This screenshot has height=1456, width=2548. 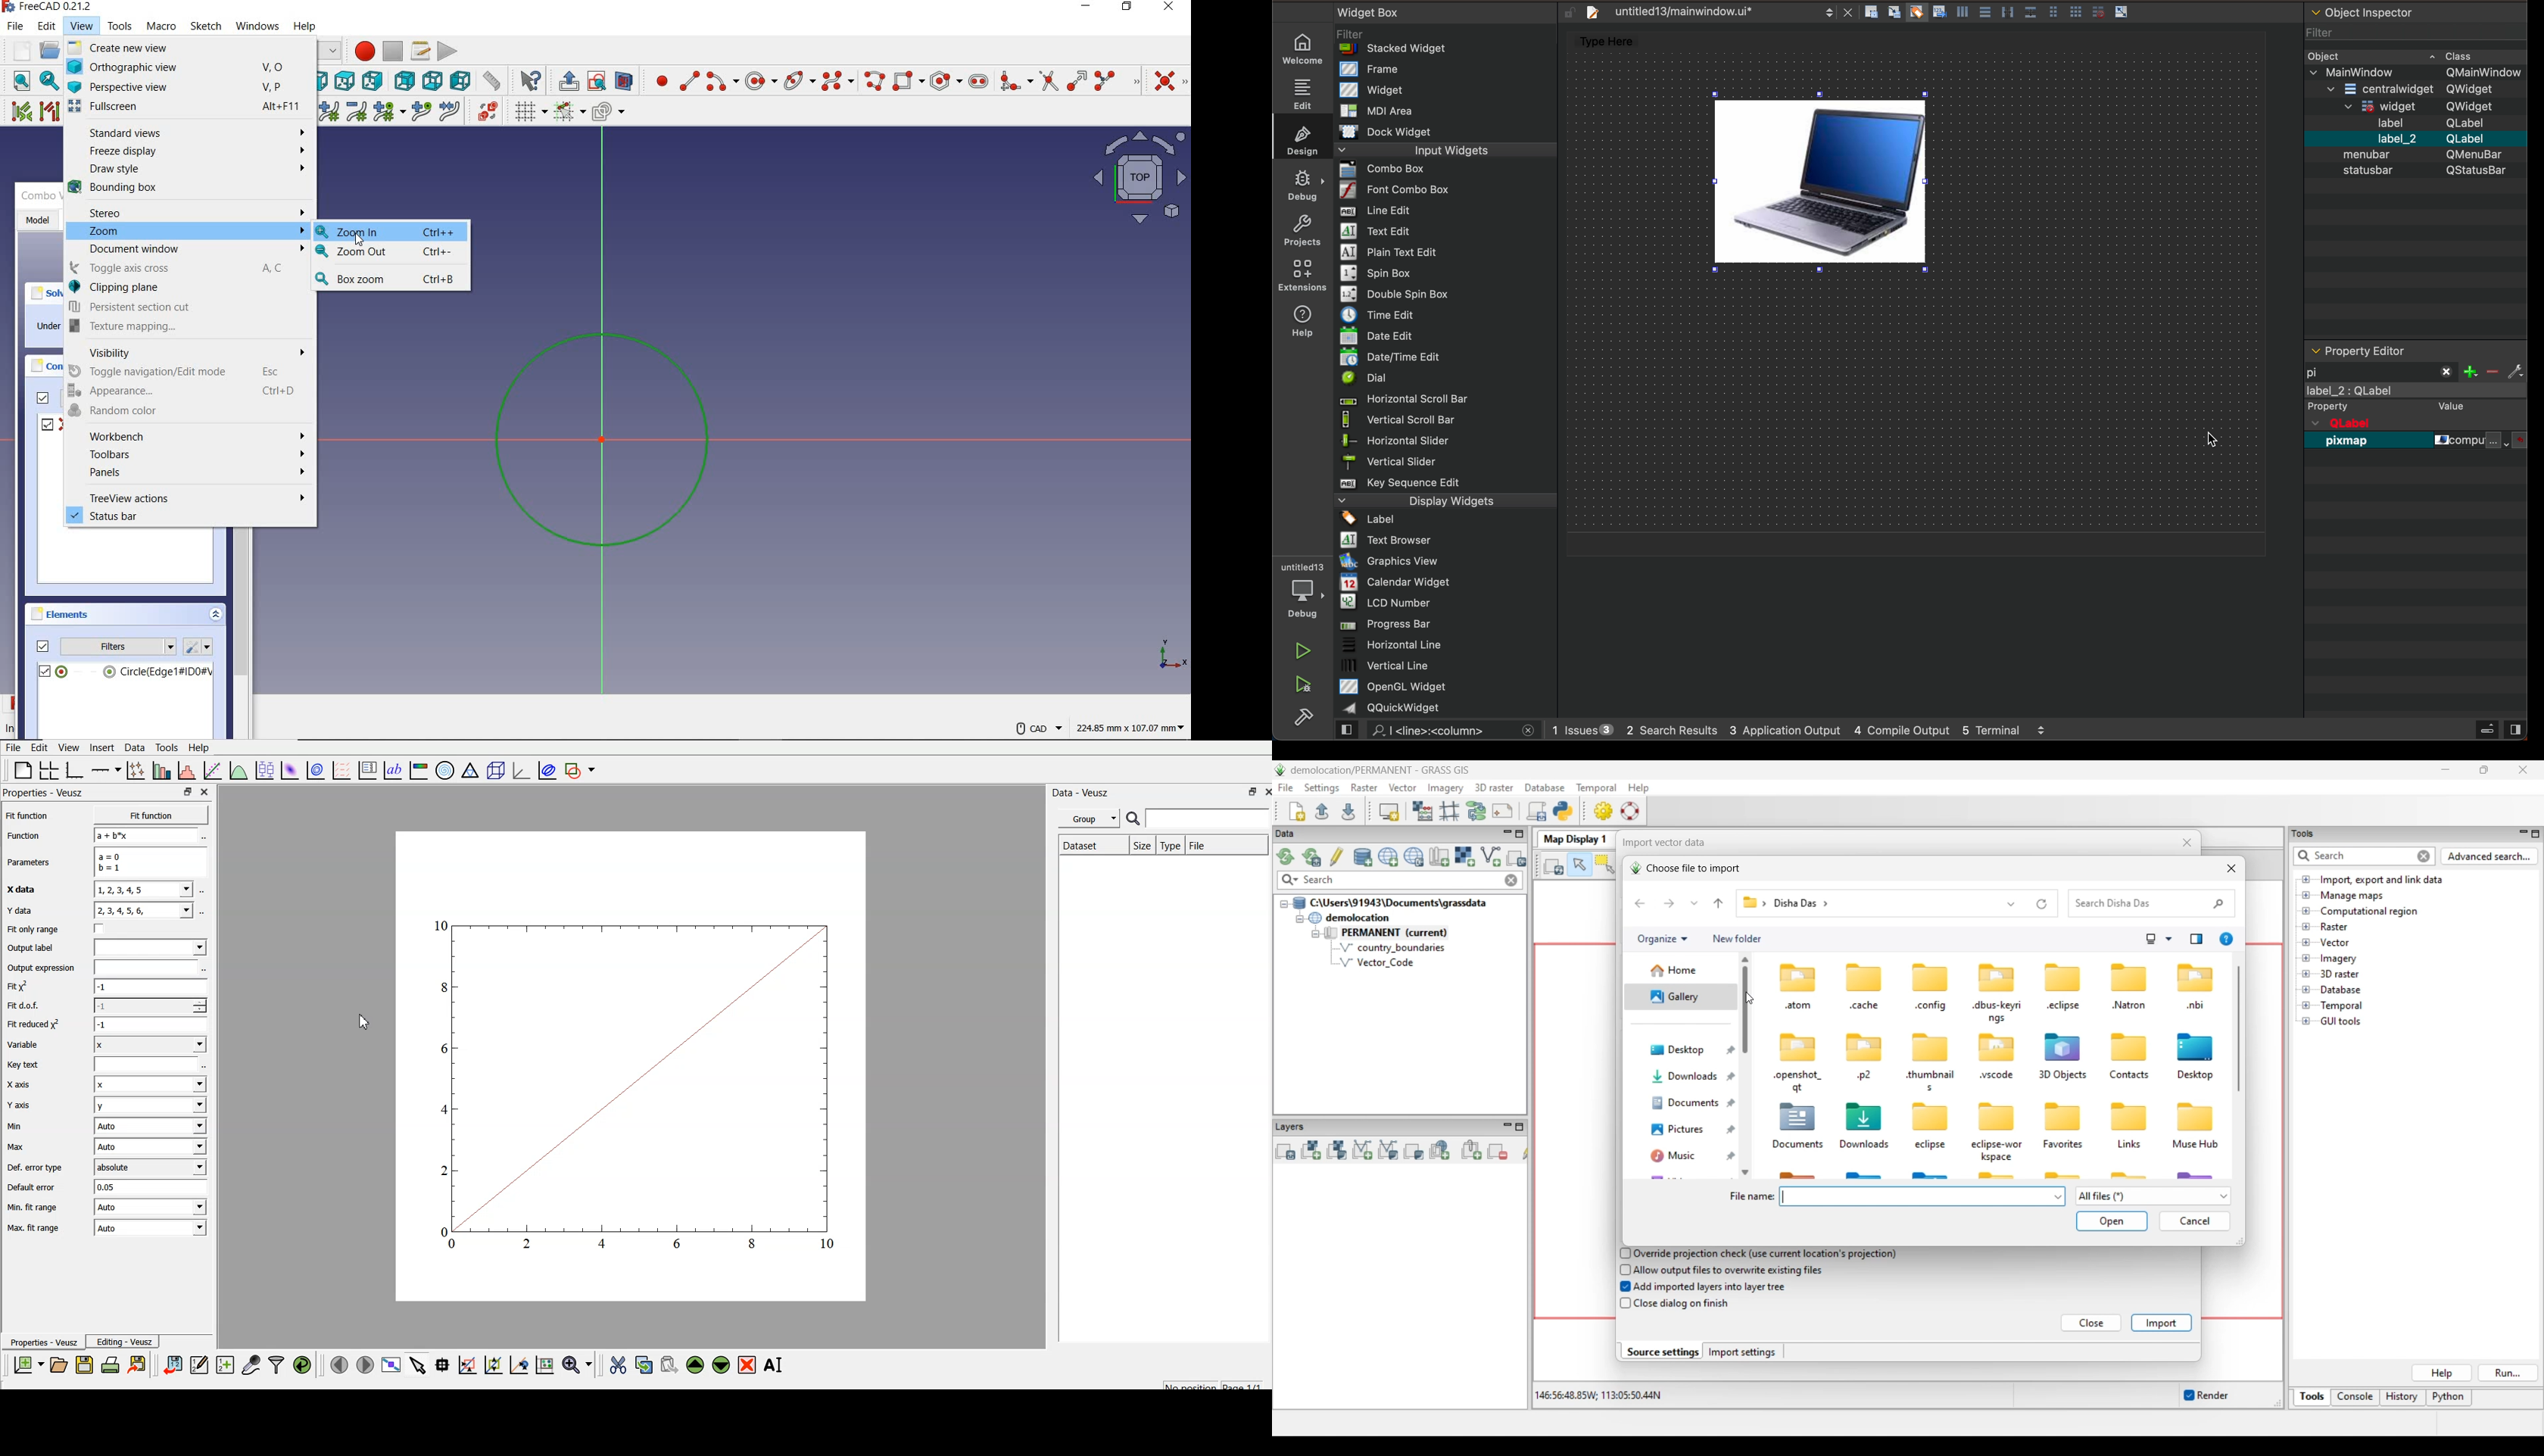 I want to click on , so click(x=2489, y=730).